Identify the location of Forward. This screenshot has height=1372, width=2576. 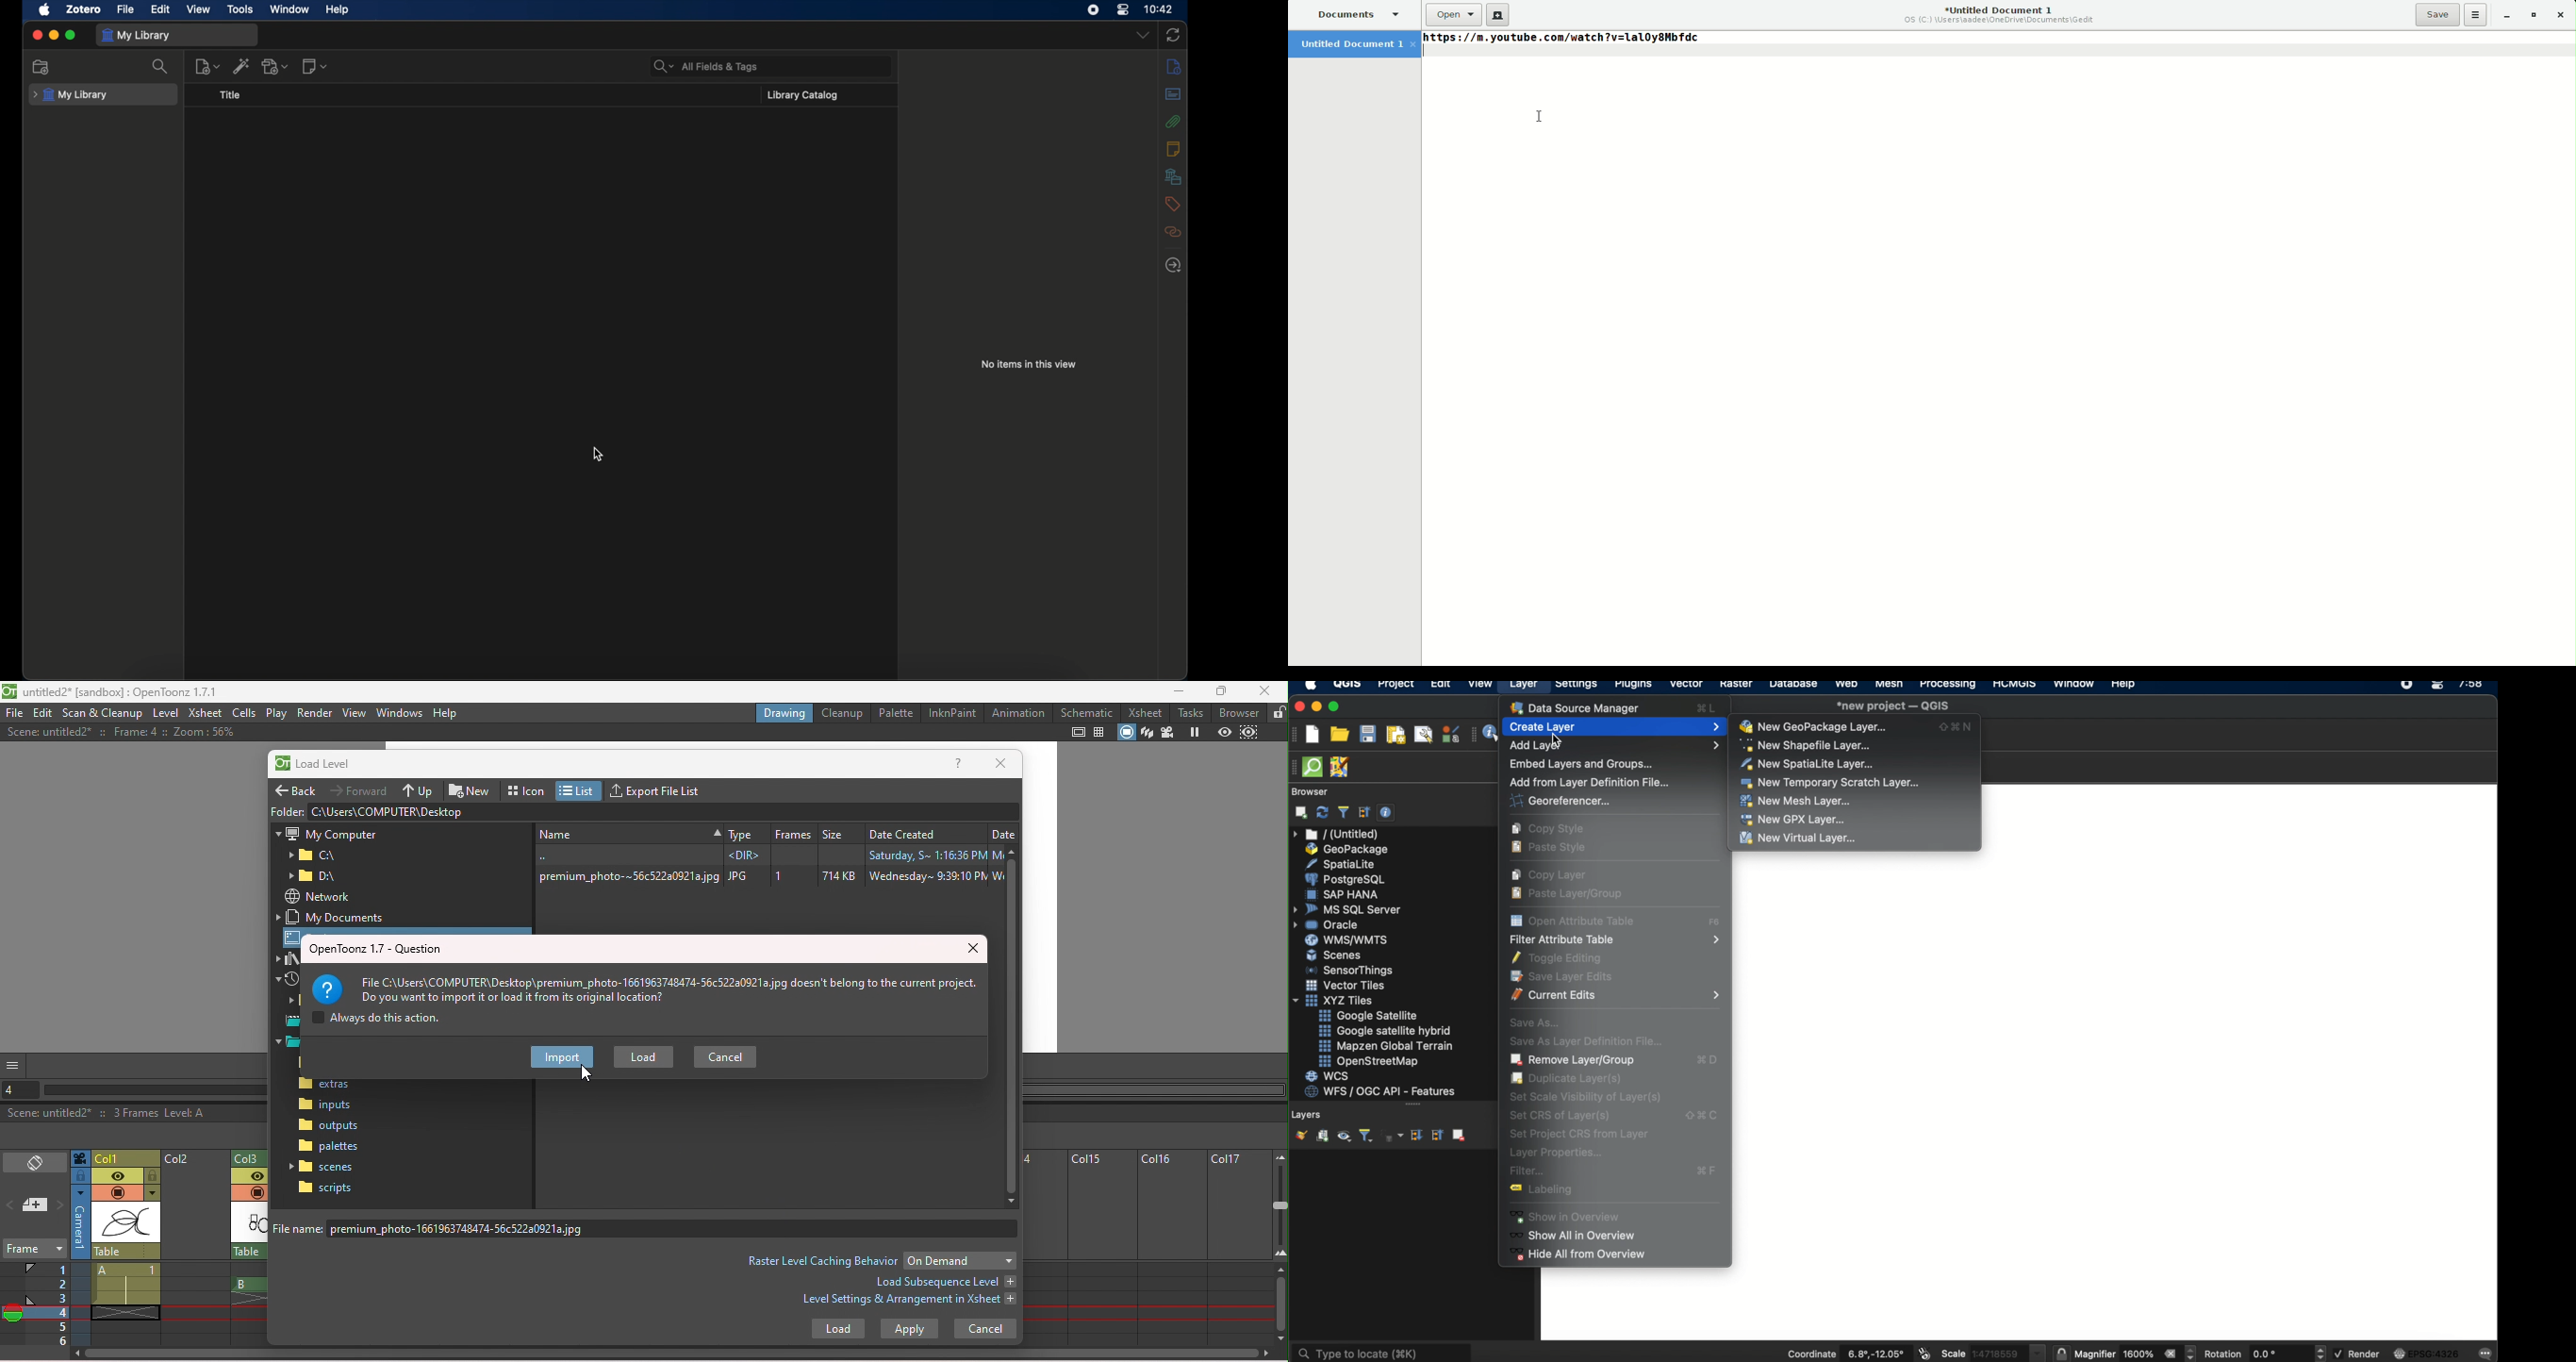
(361, 789).